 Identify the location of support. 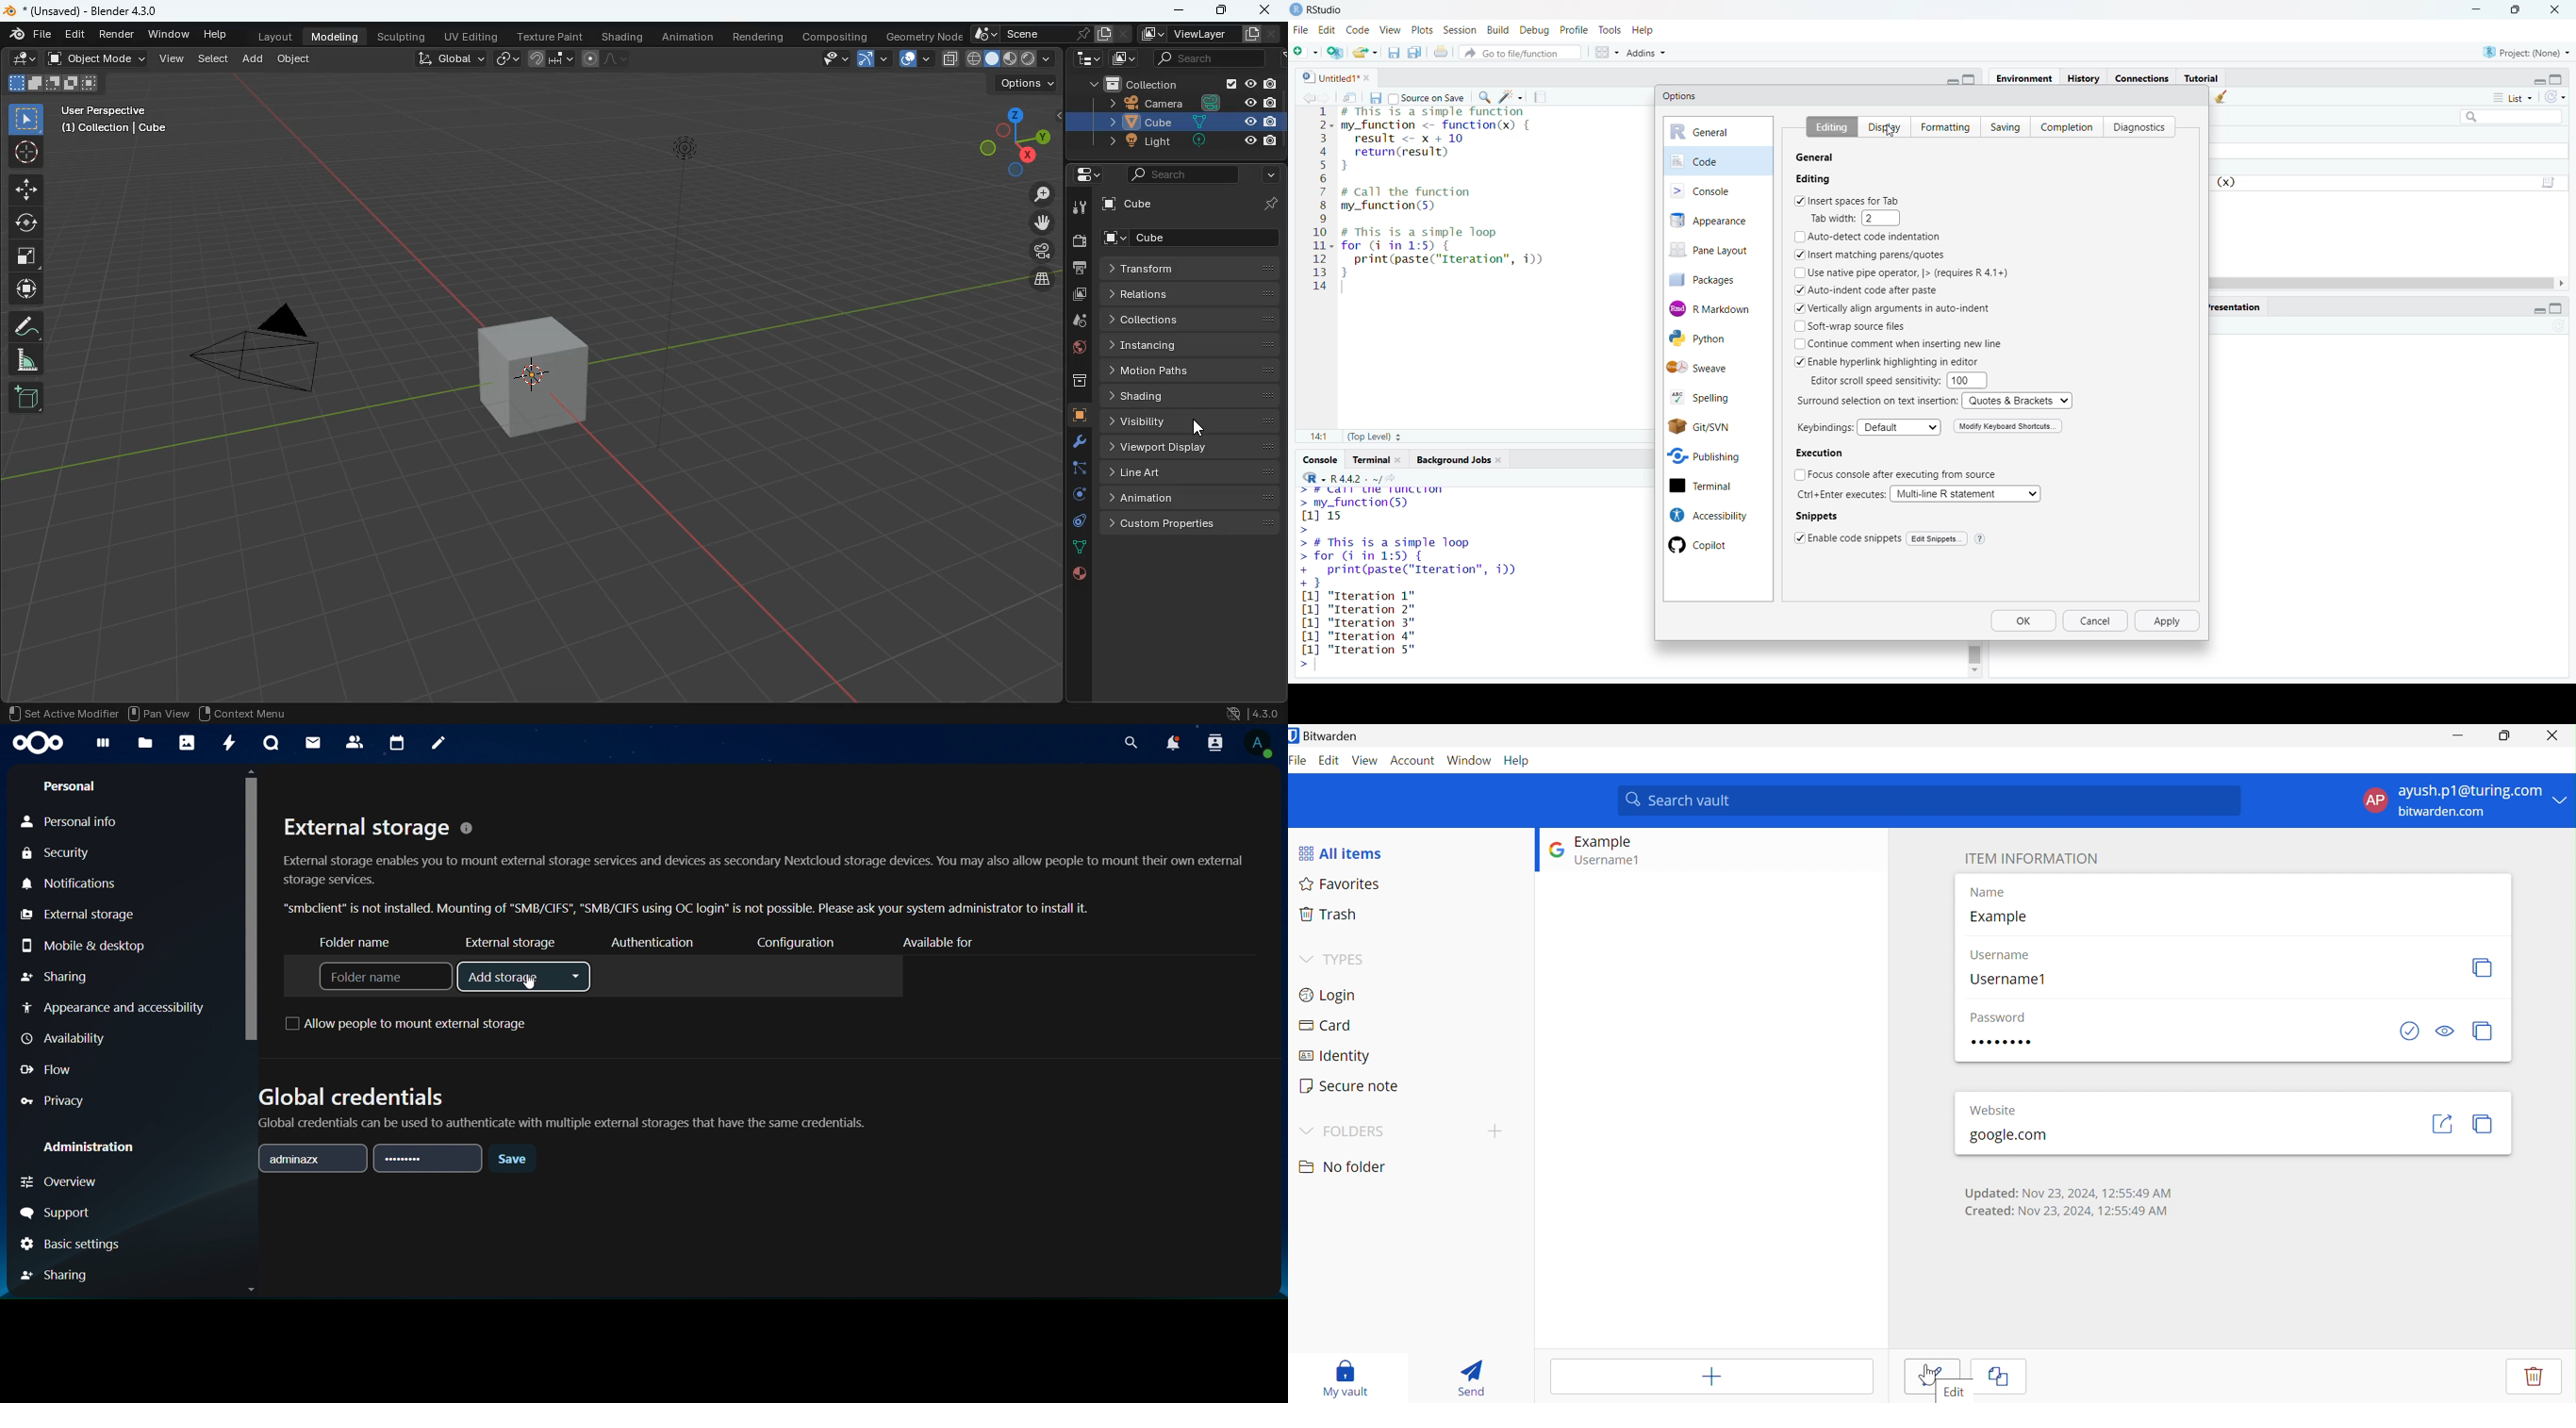
(60, 1210).